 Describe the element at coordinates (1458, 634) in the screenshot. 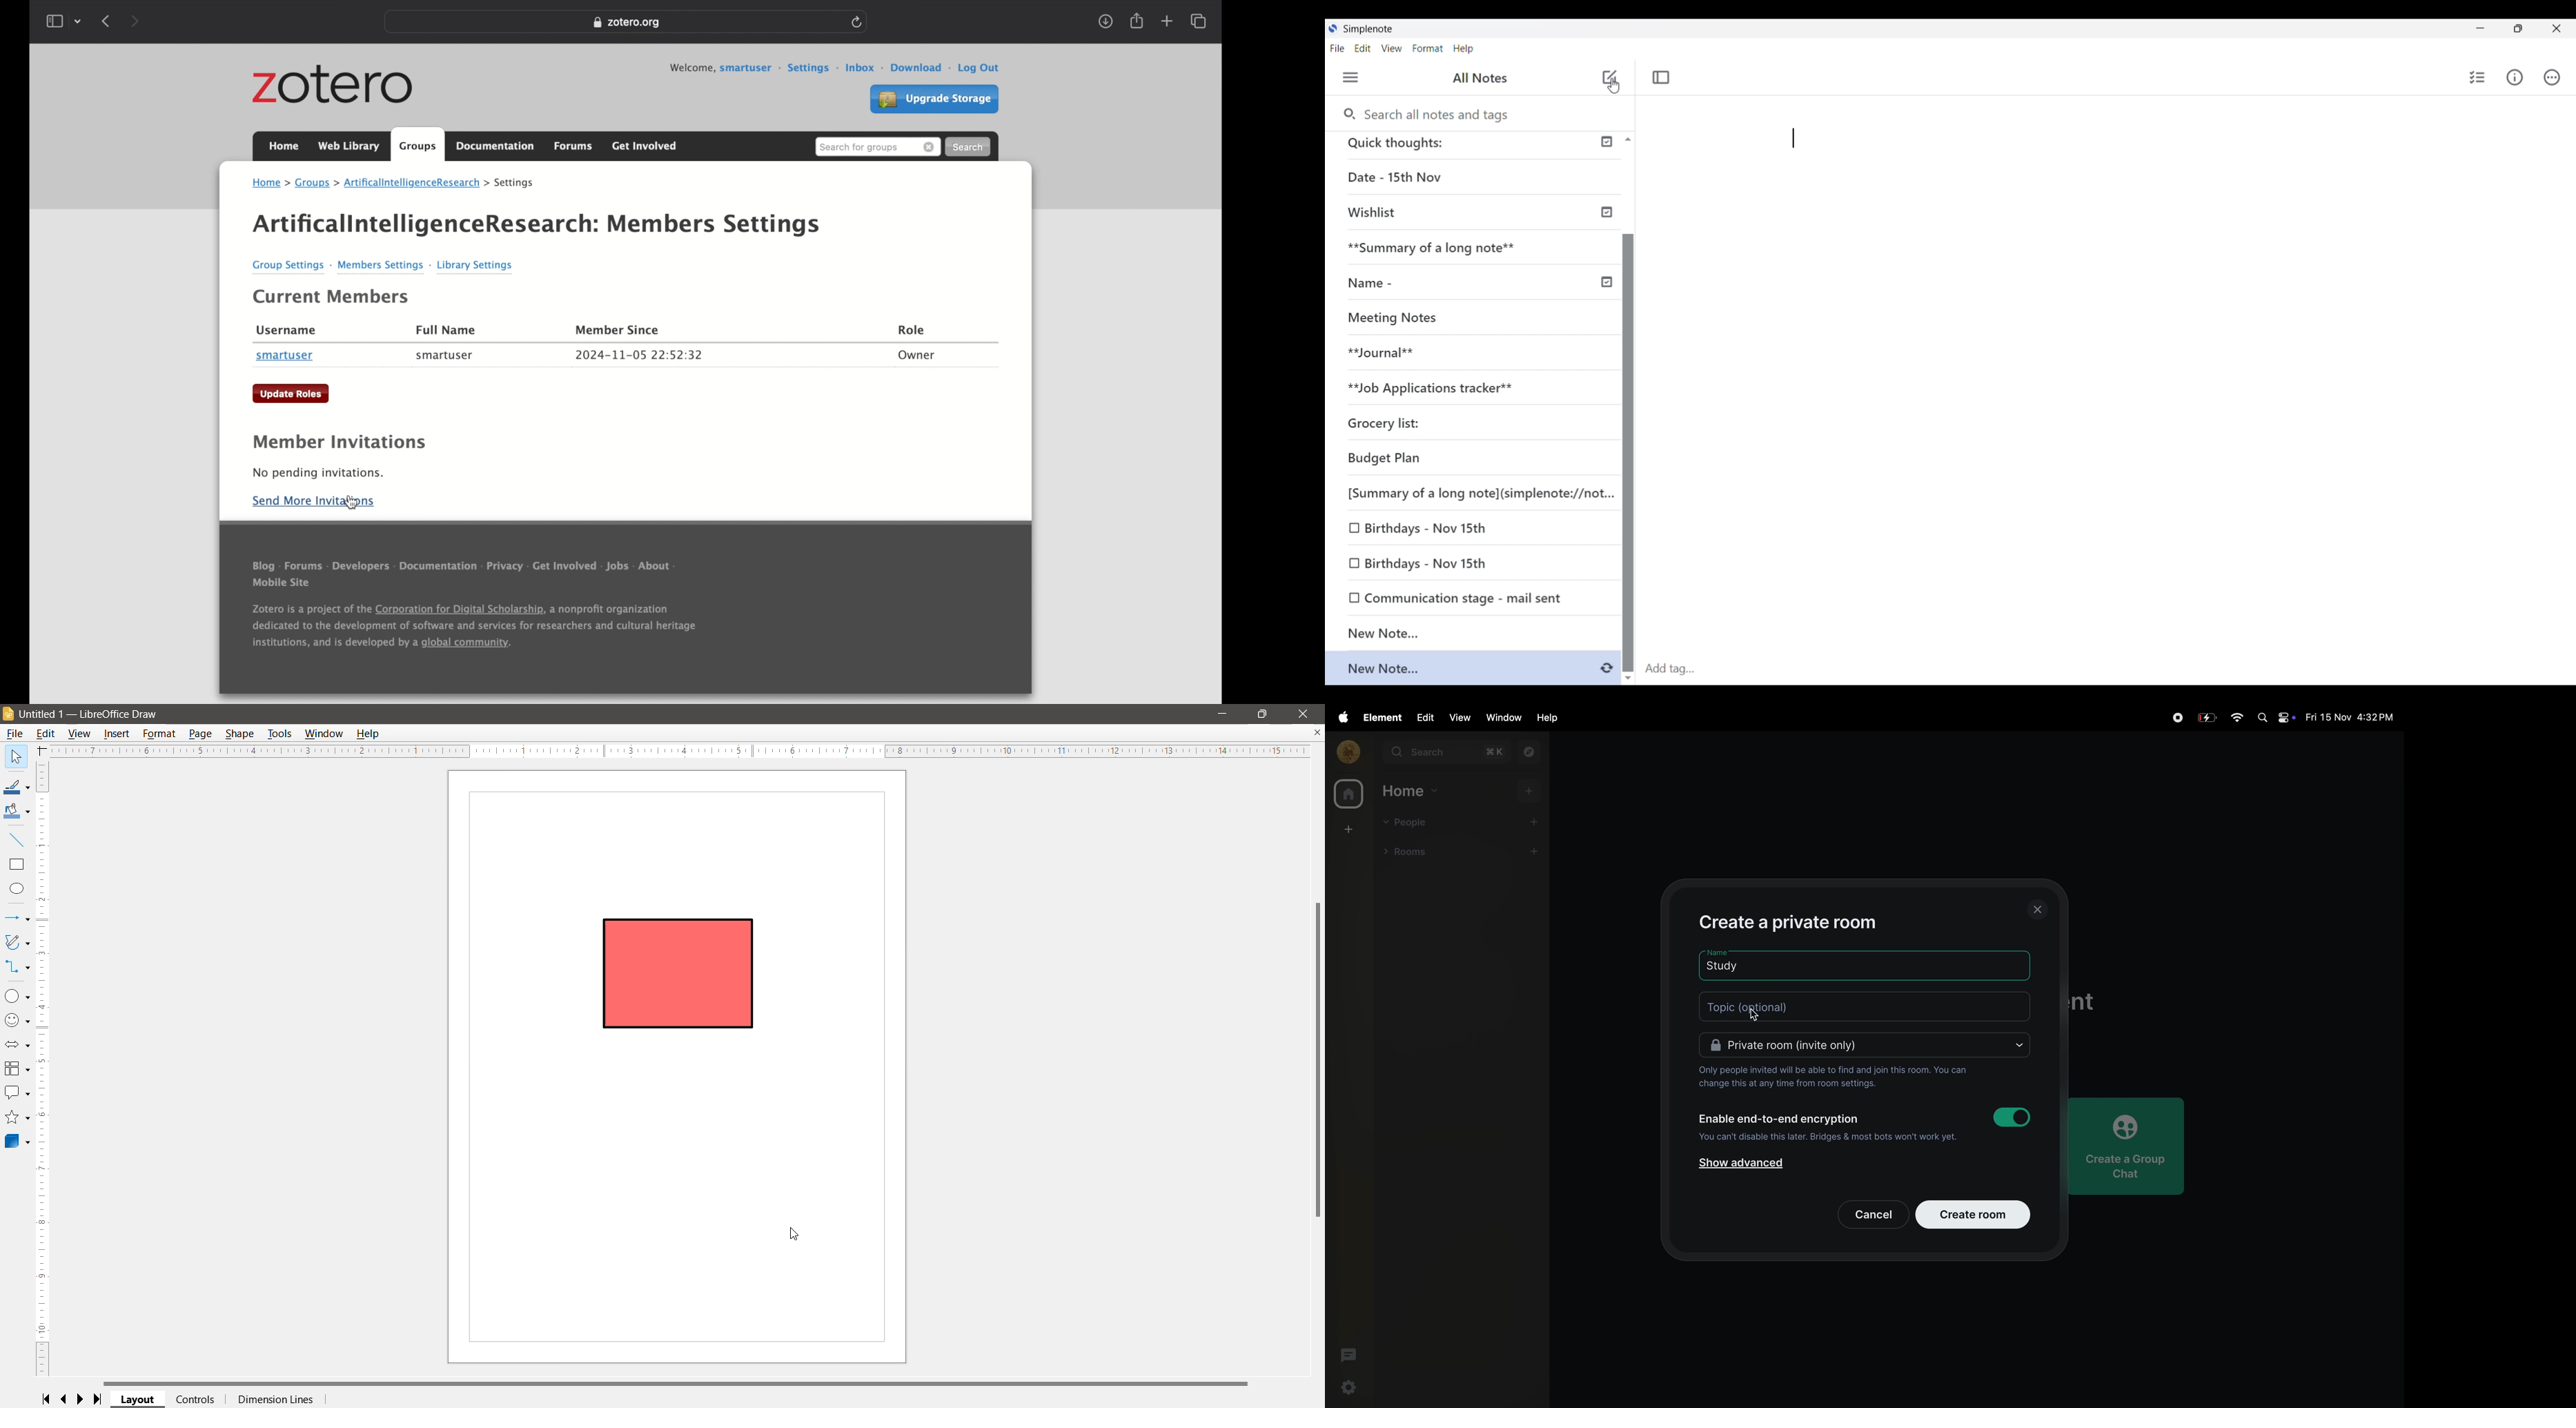

I see `New Note...` at that location.